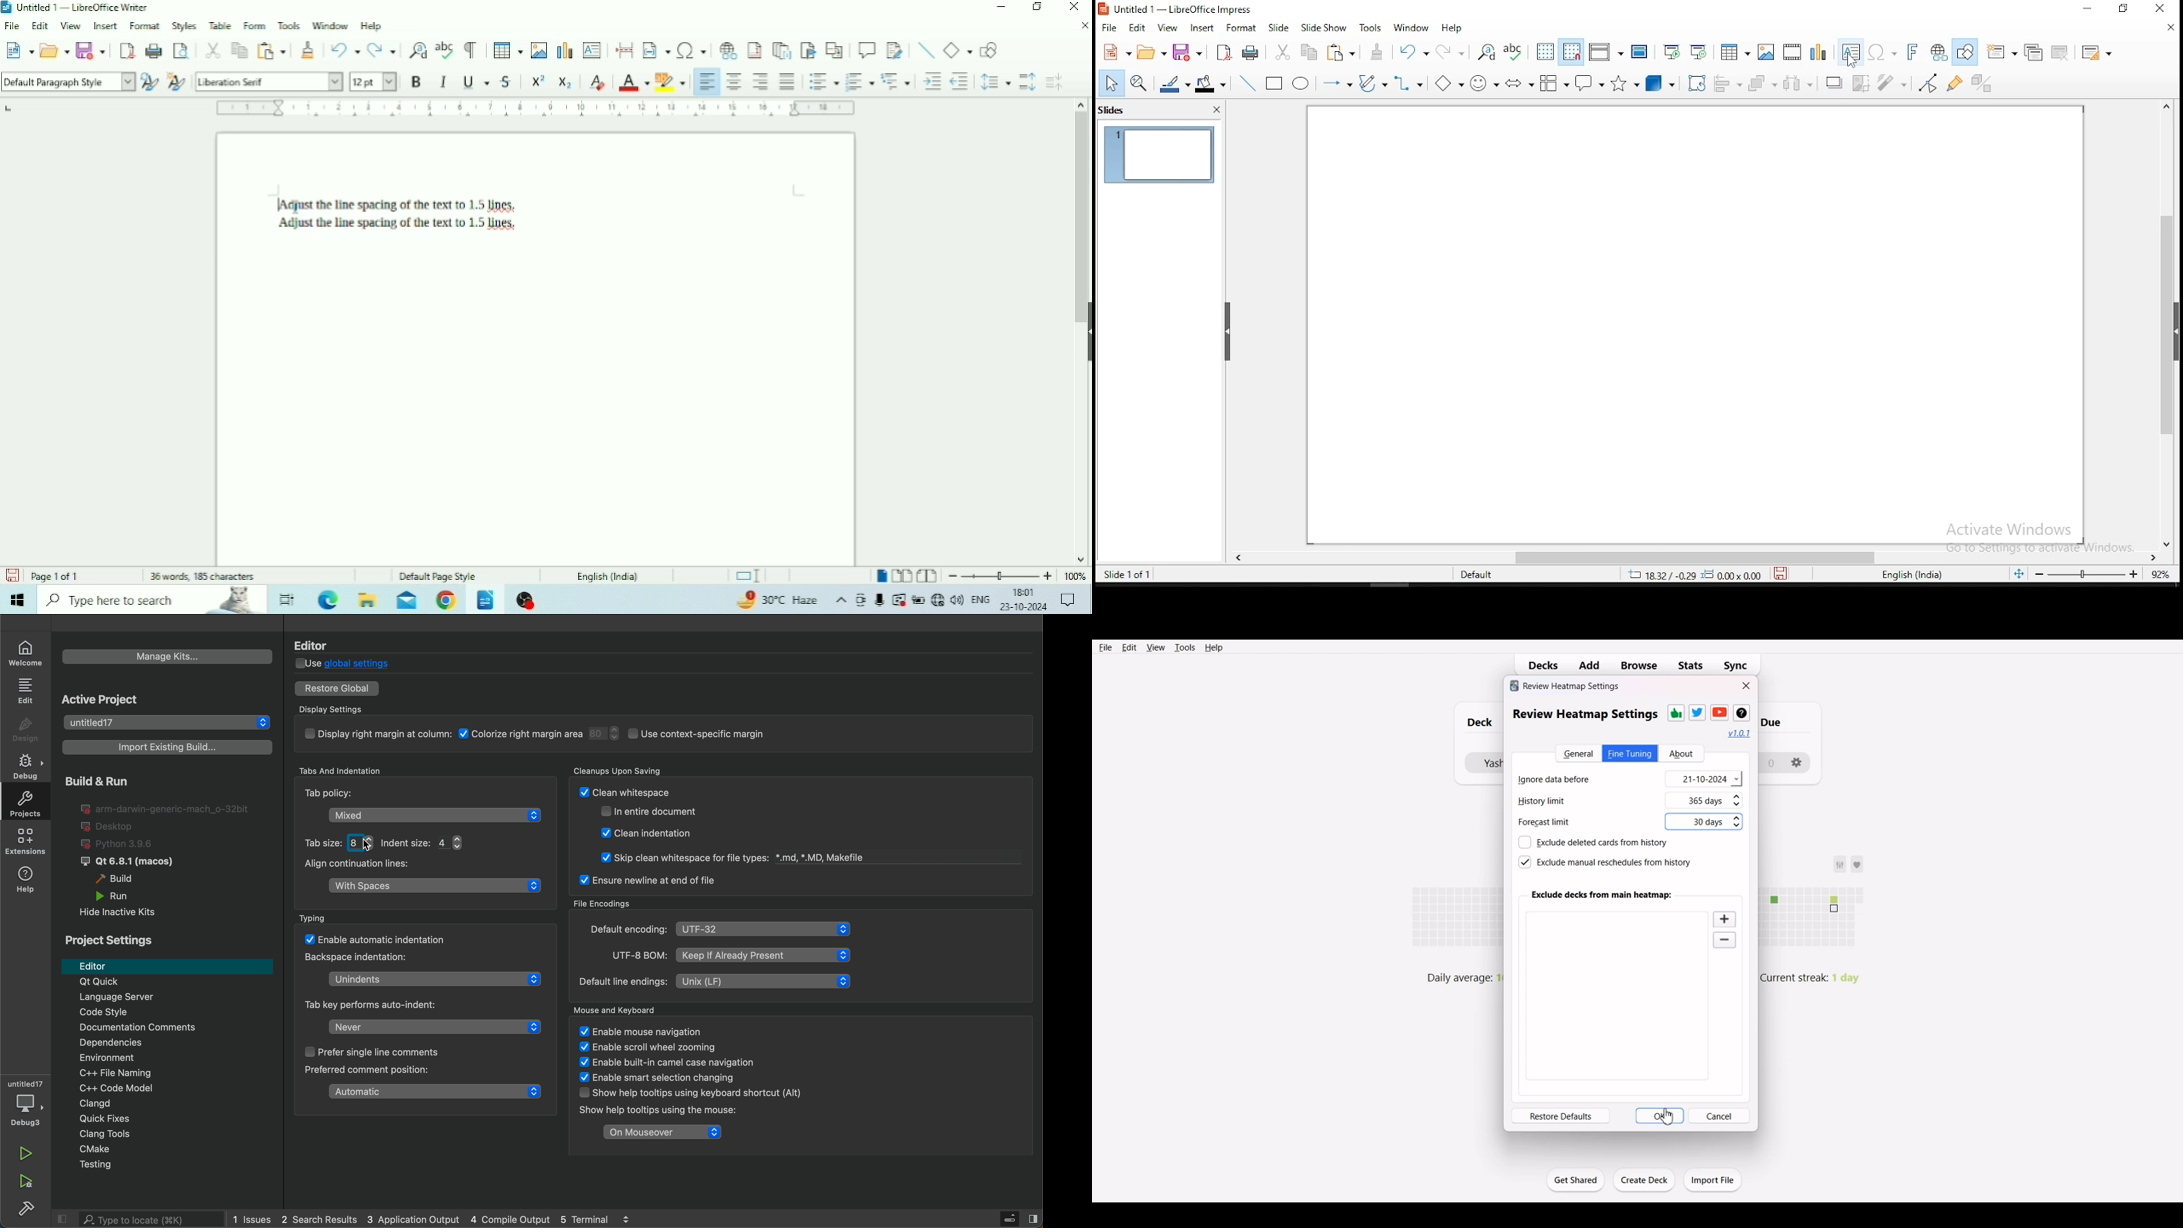 Image resolution: width=2184 pixels, height=1232 pixels. Describe the element at coordinates (1302, 83) in the screenshot. I see `ellipse` at that location.